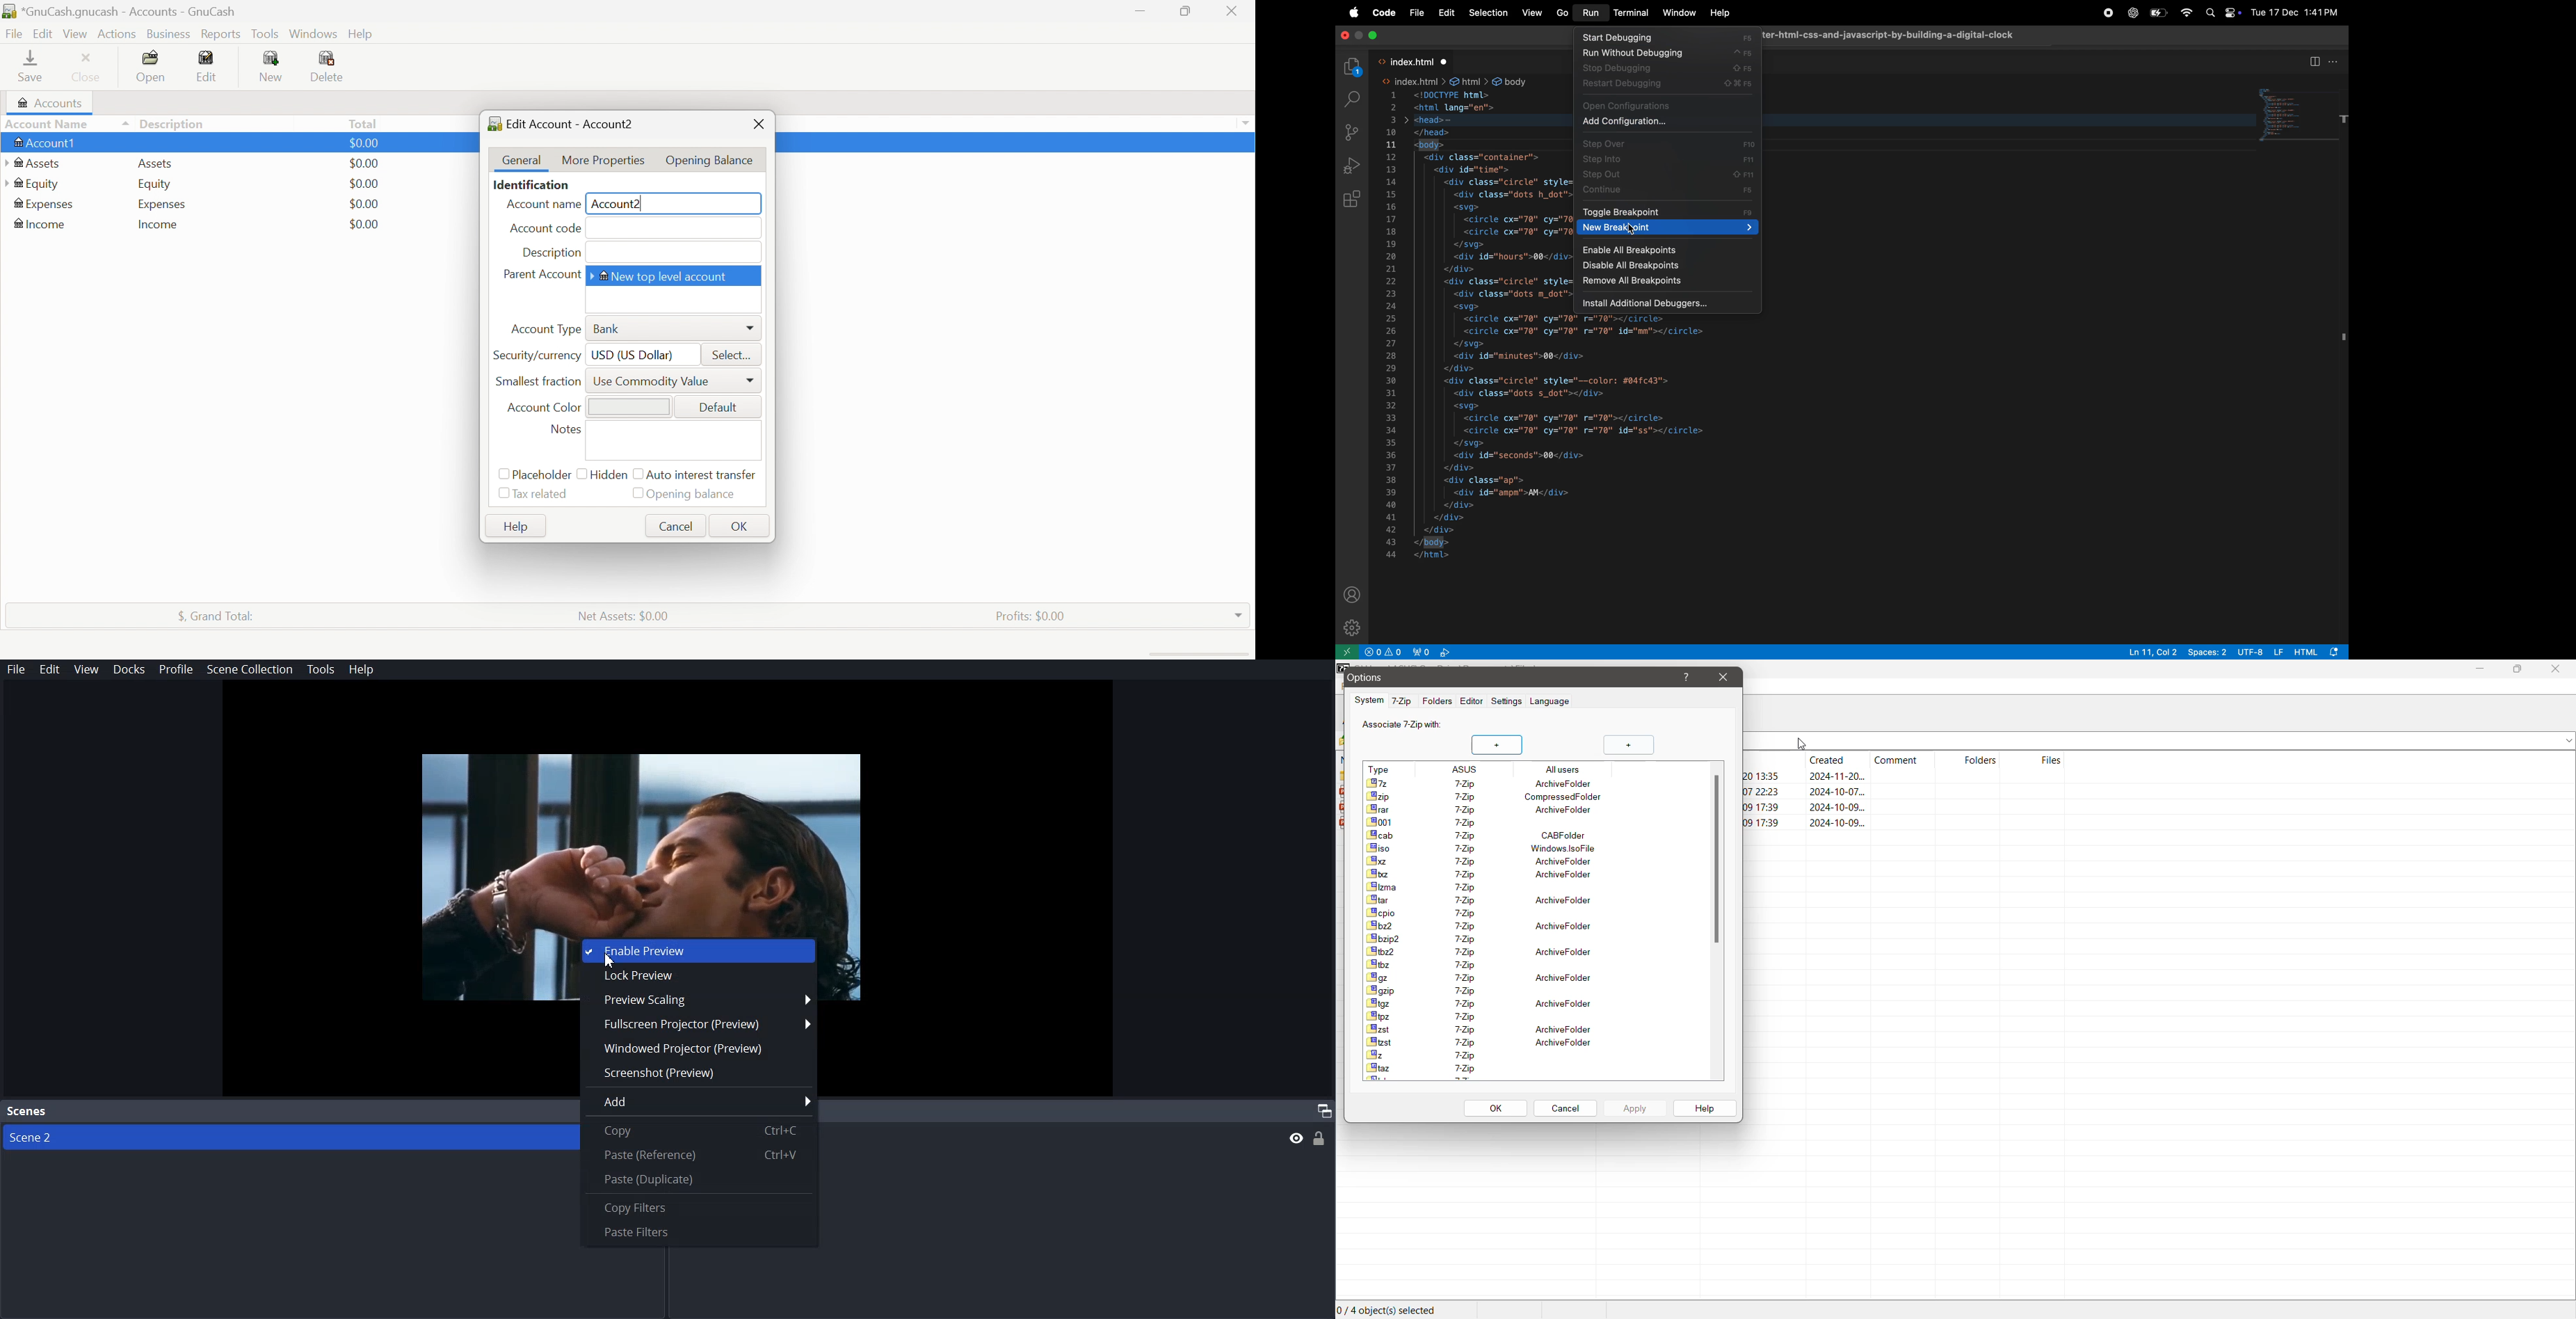  I want to click on Click to Add to System, so click(1498, 745).